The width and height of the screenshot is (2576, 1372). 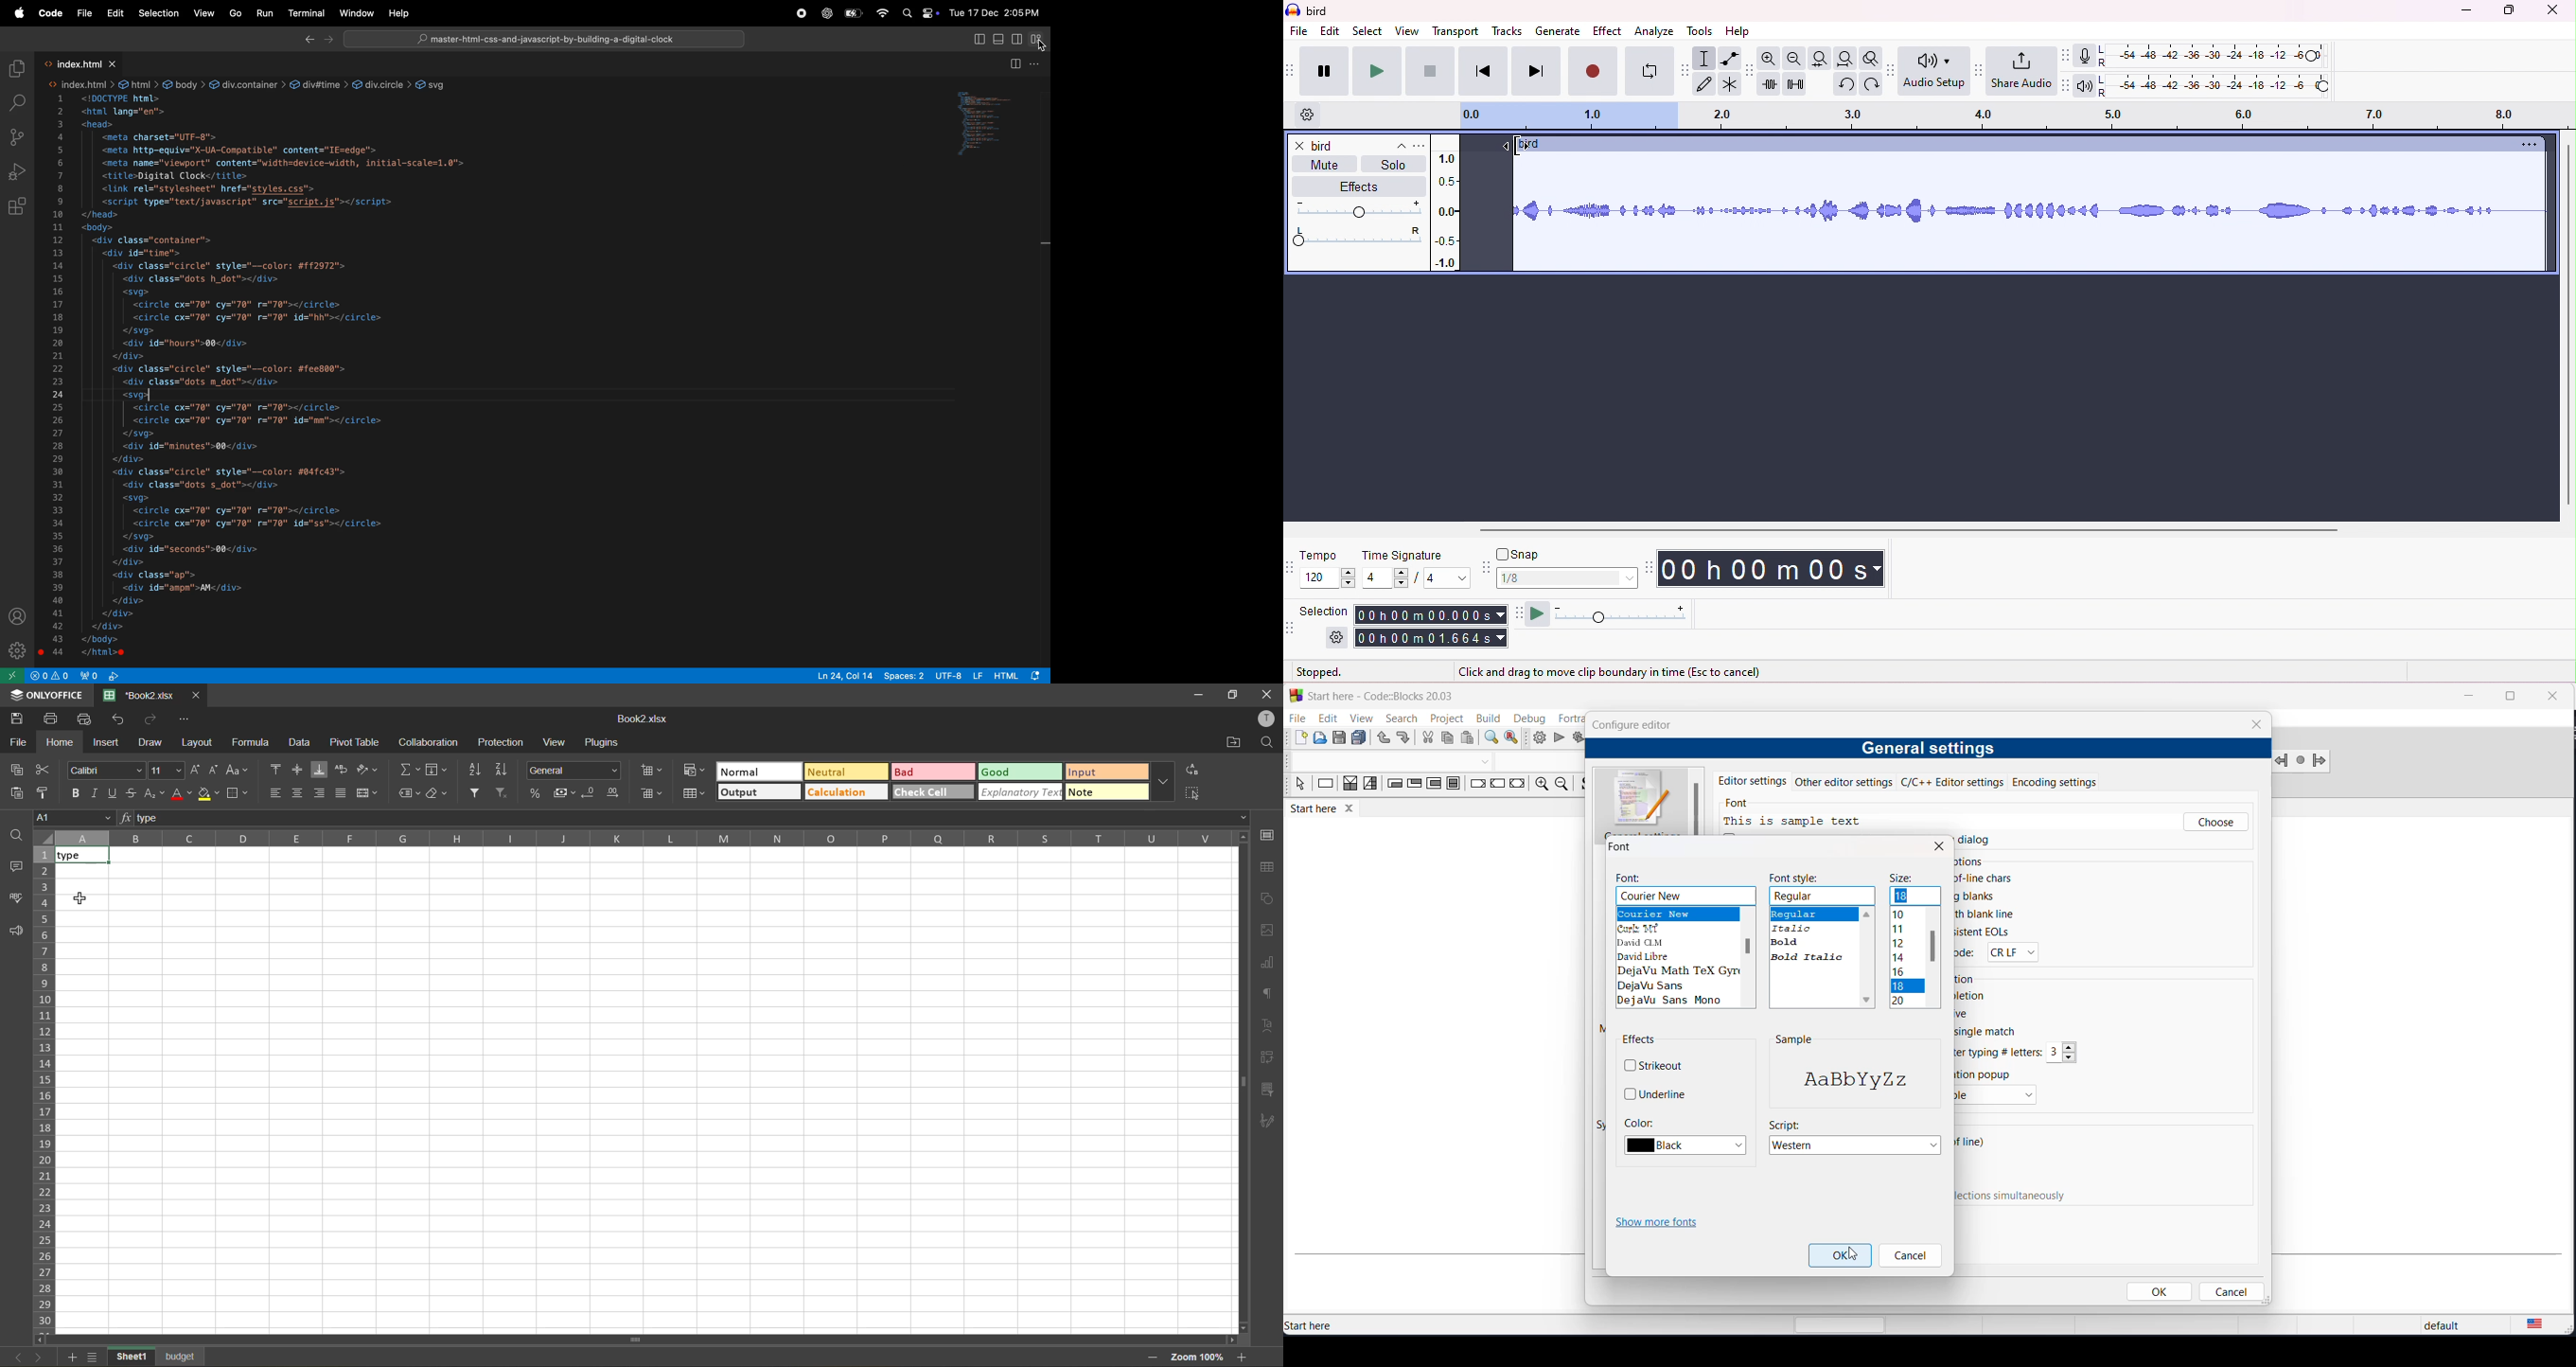 I want to click on Line, so click(x=1974, y=1144).